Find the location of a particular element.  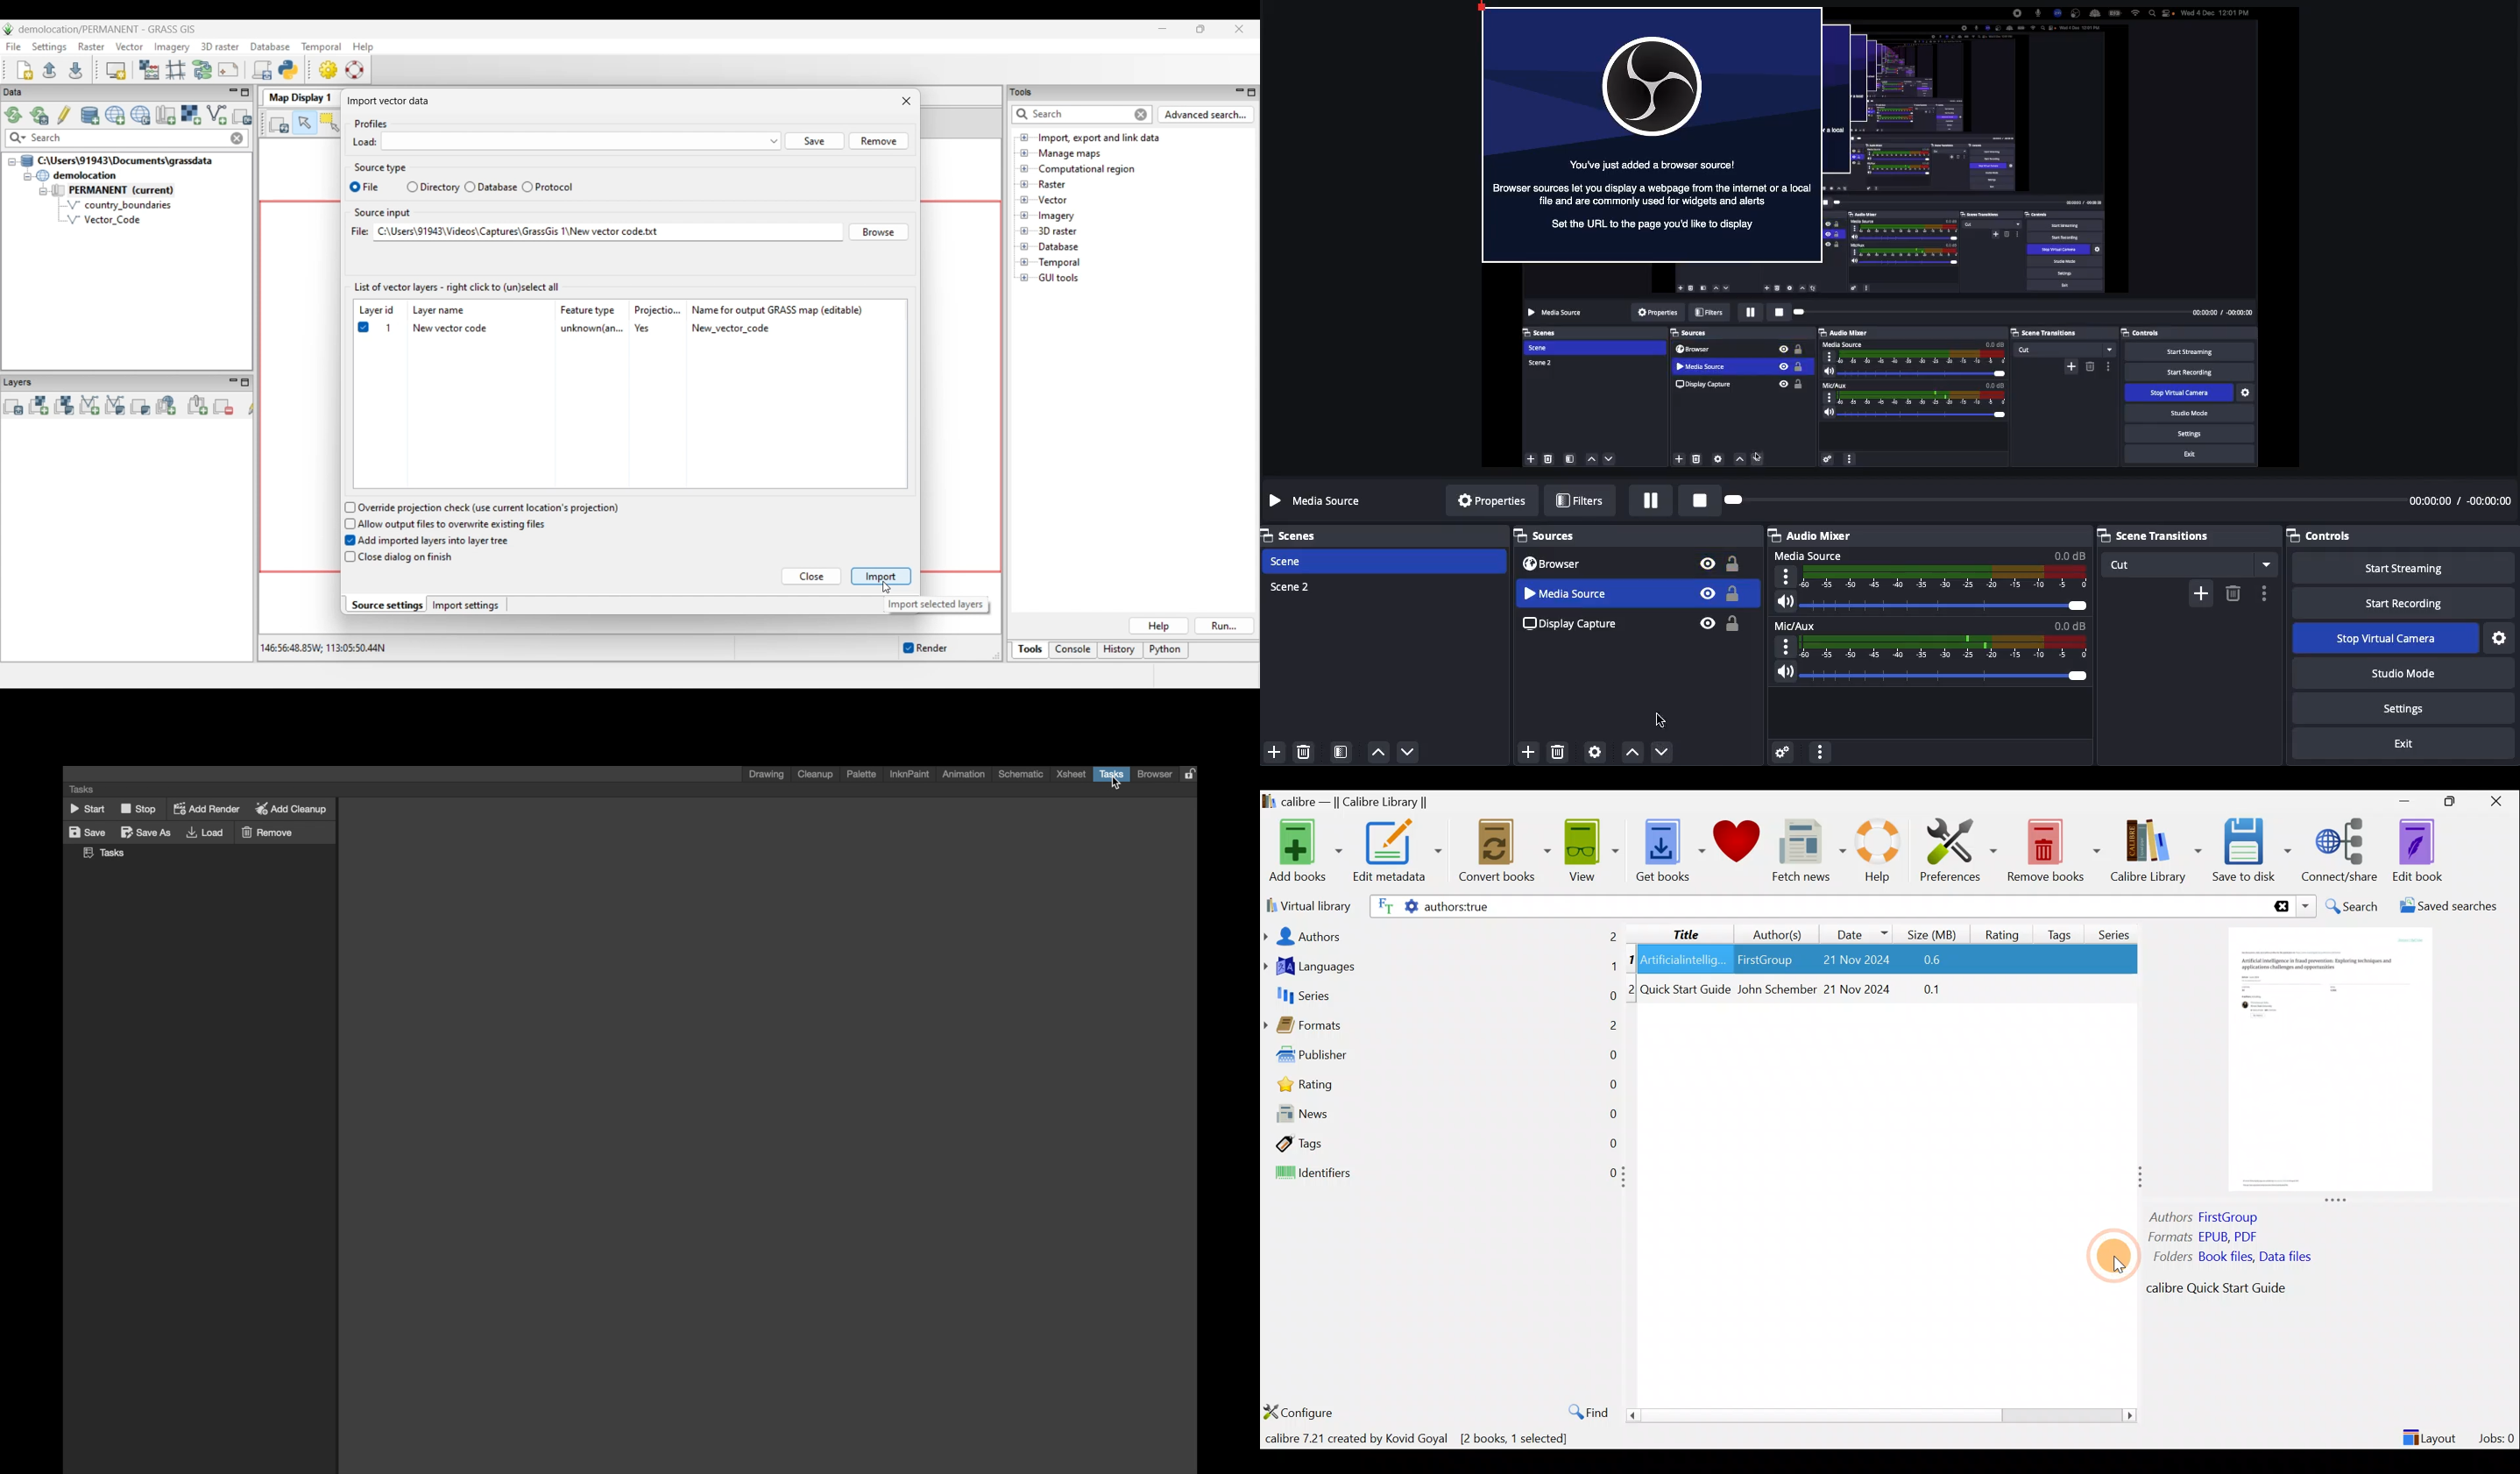

cleanup is located at coordinates (818, 774).